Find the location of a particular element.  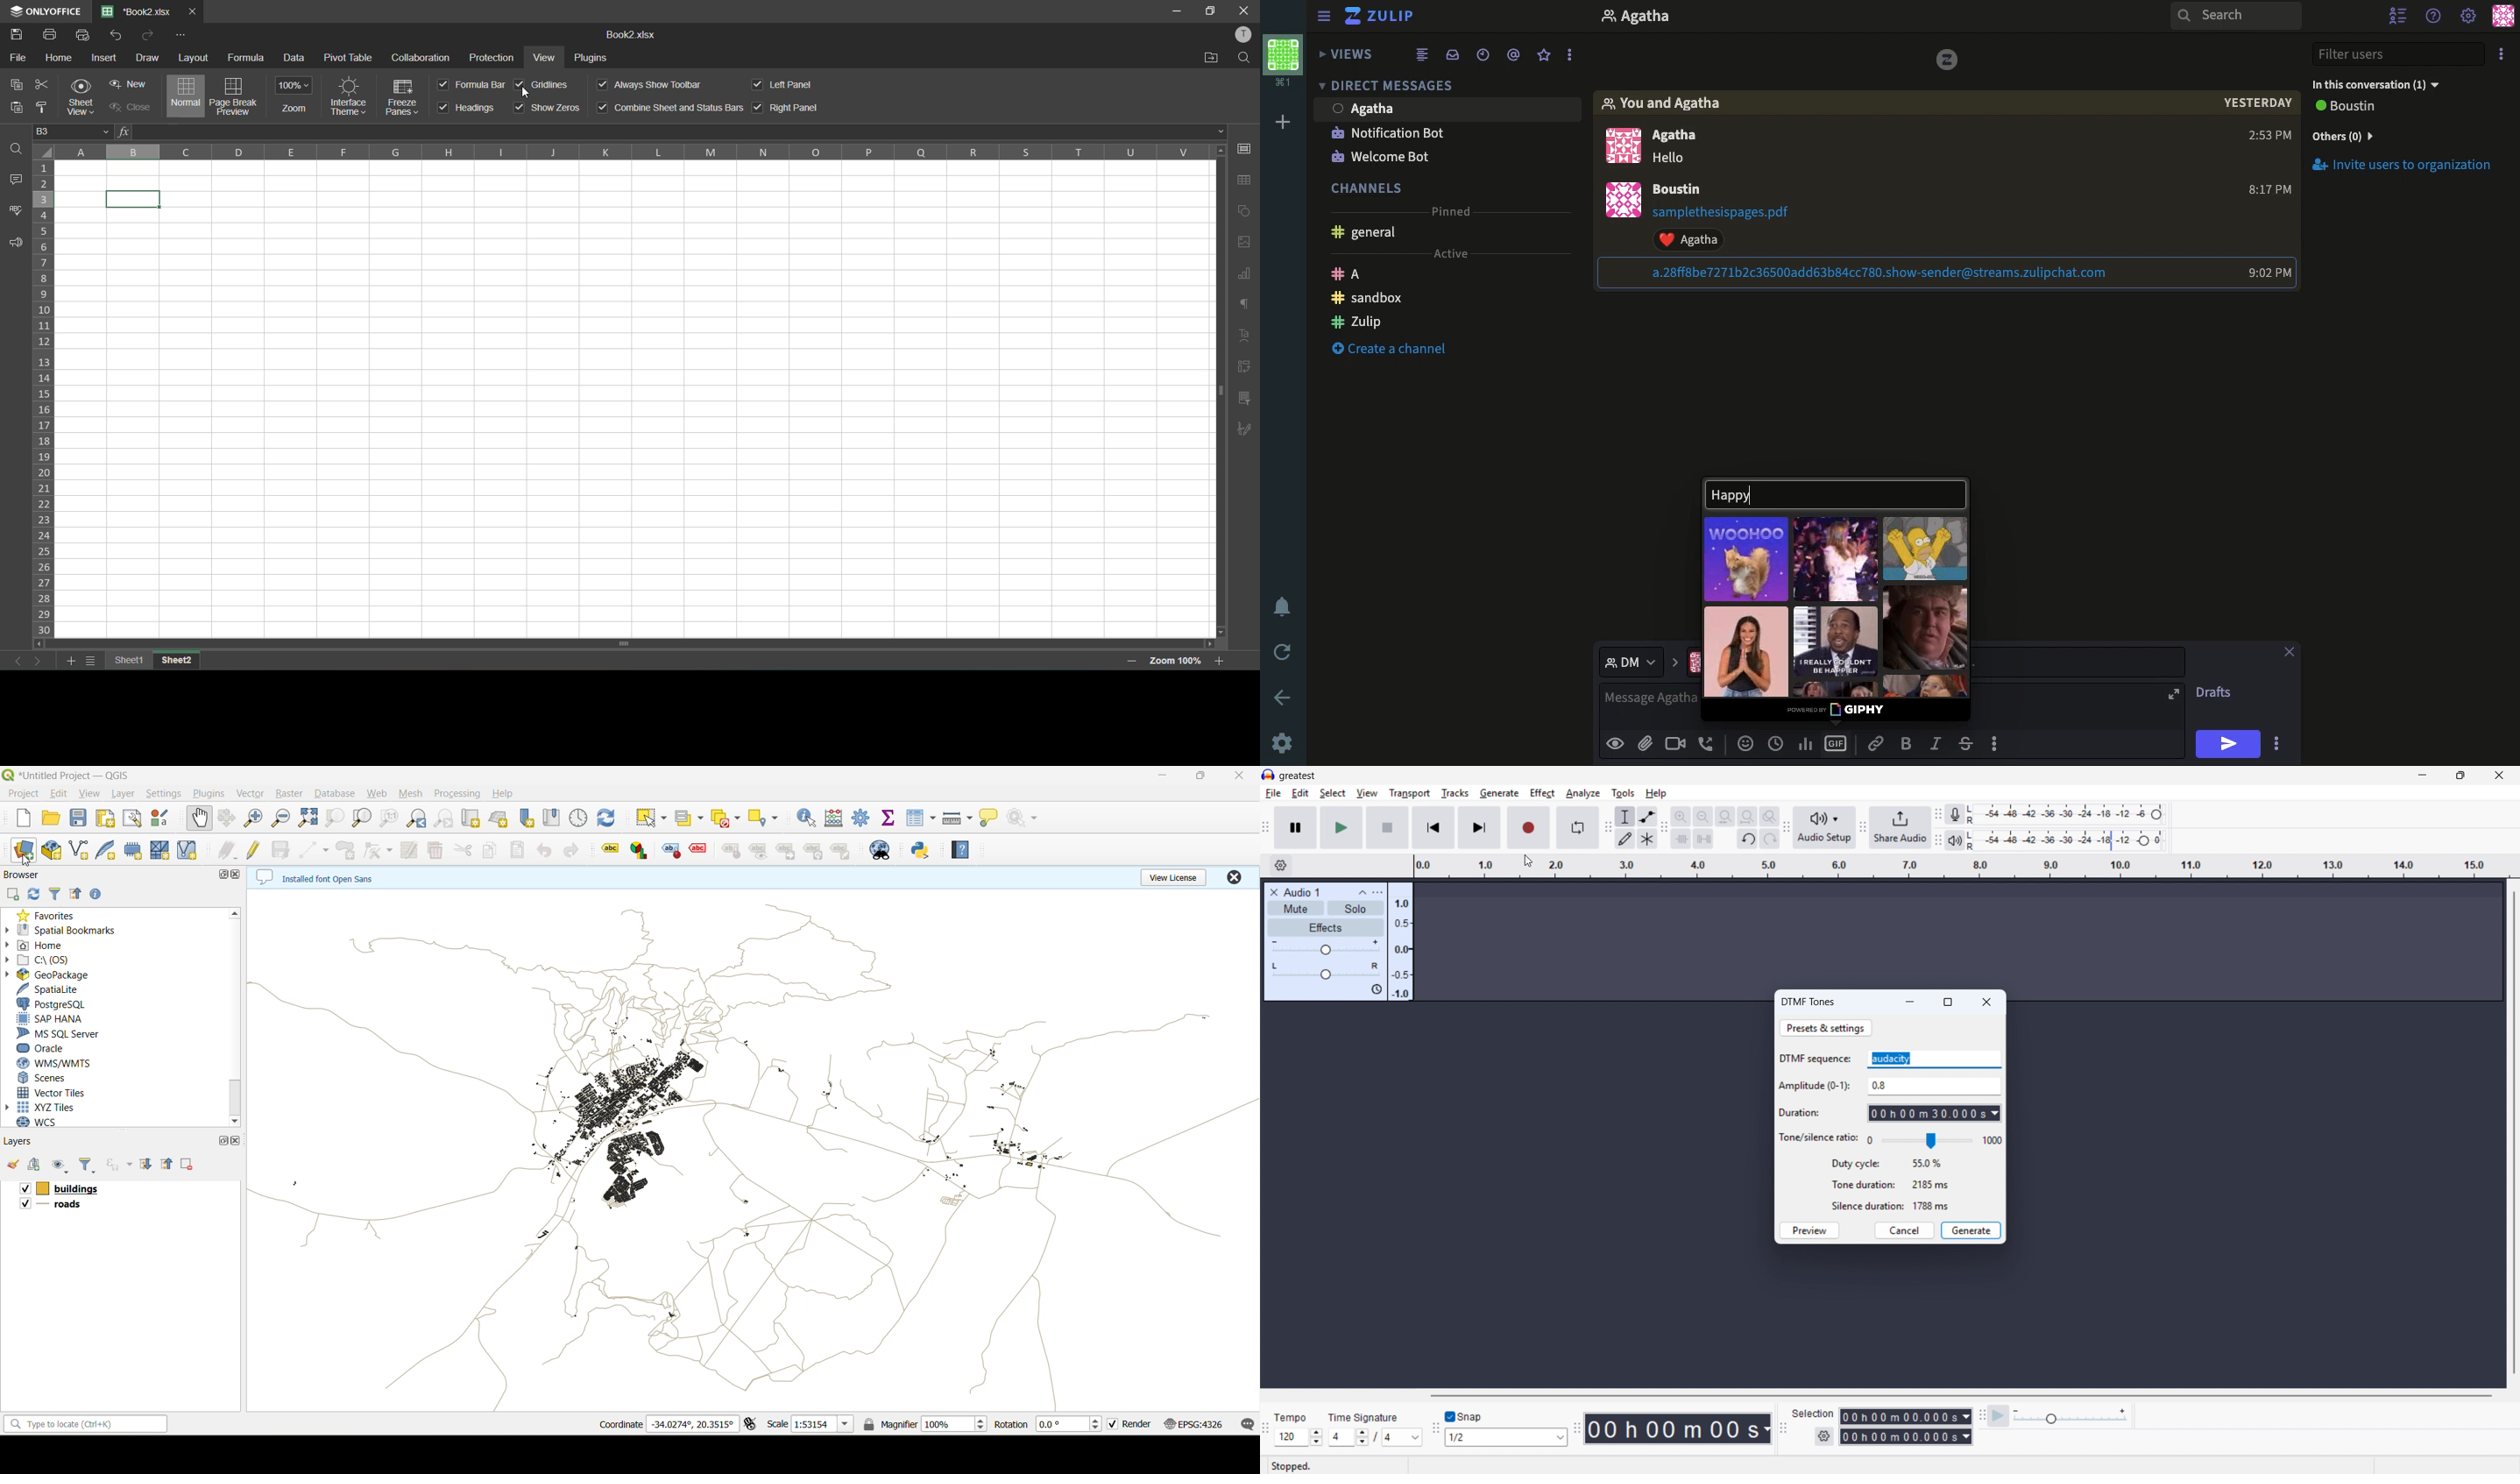

View all users is located at coordinates (2359, 108).